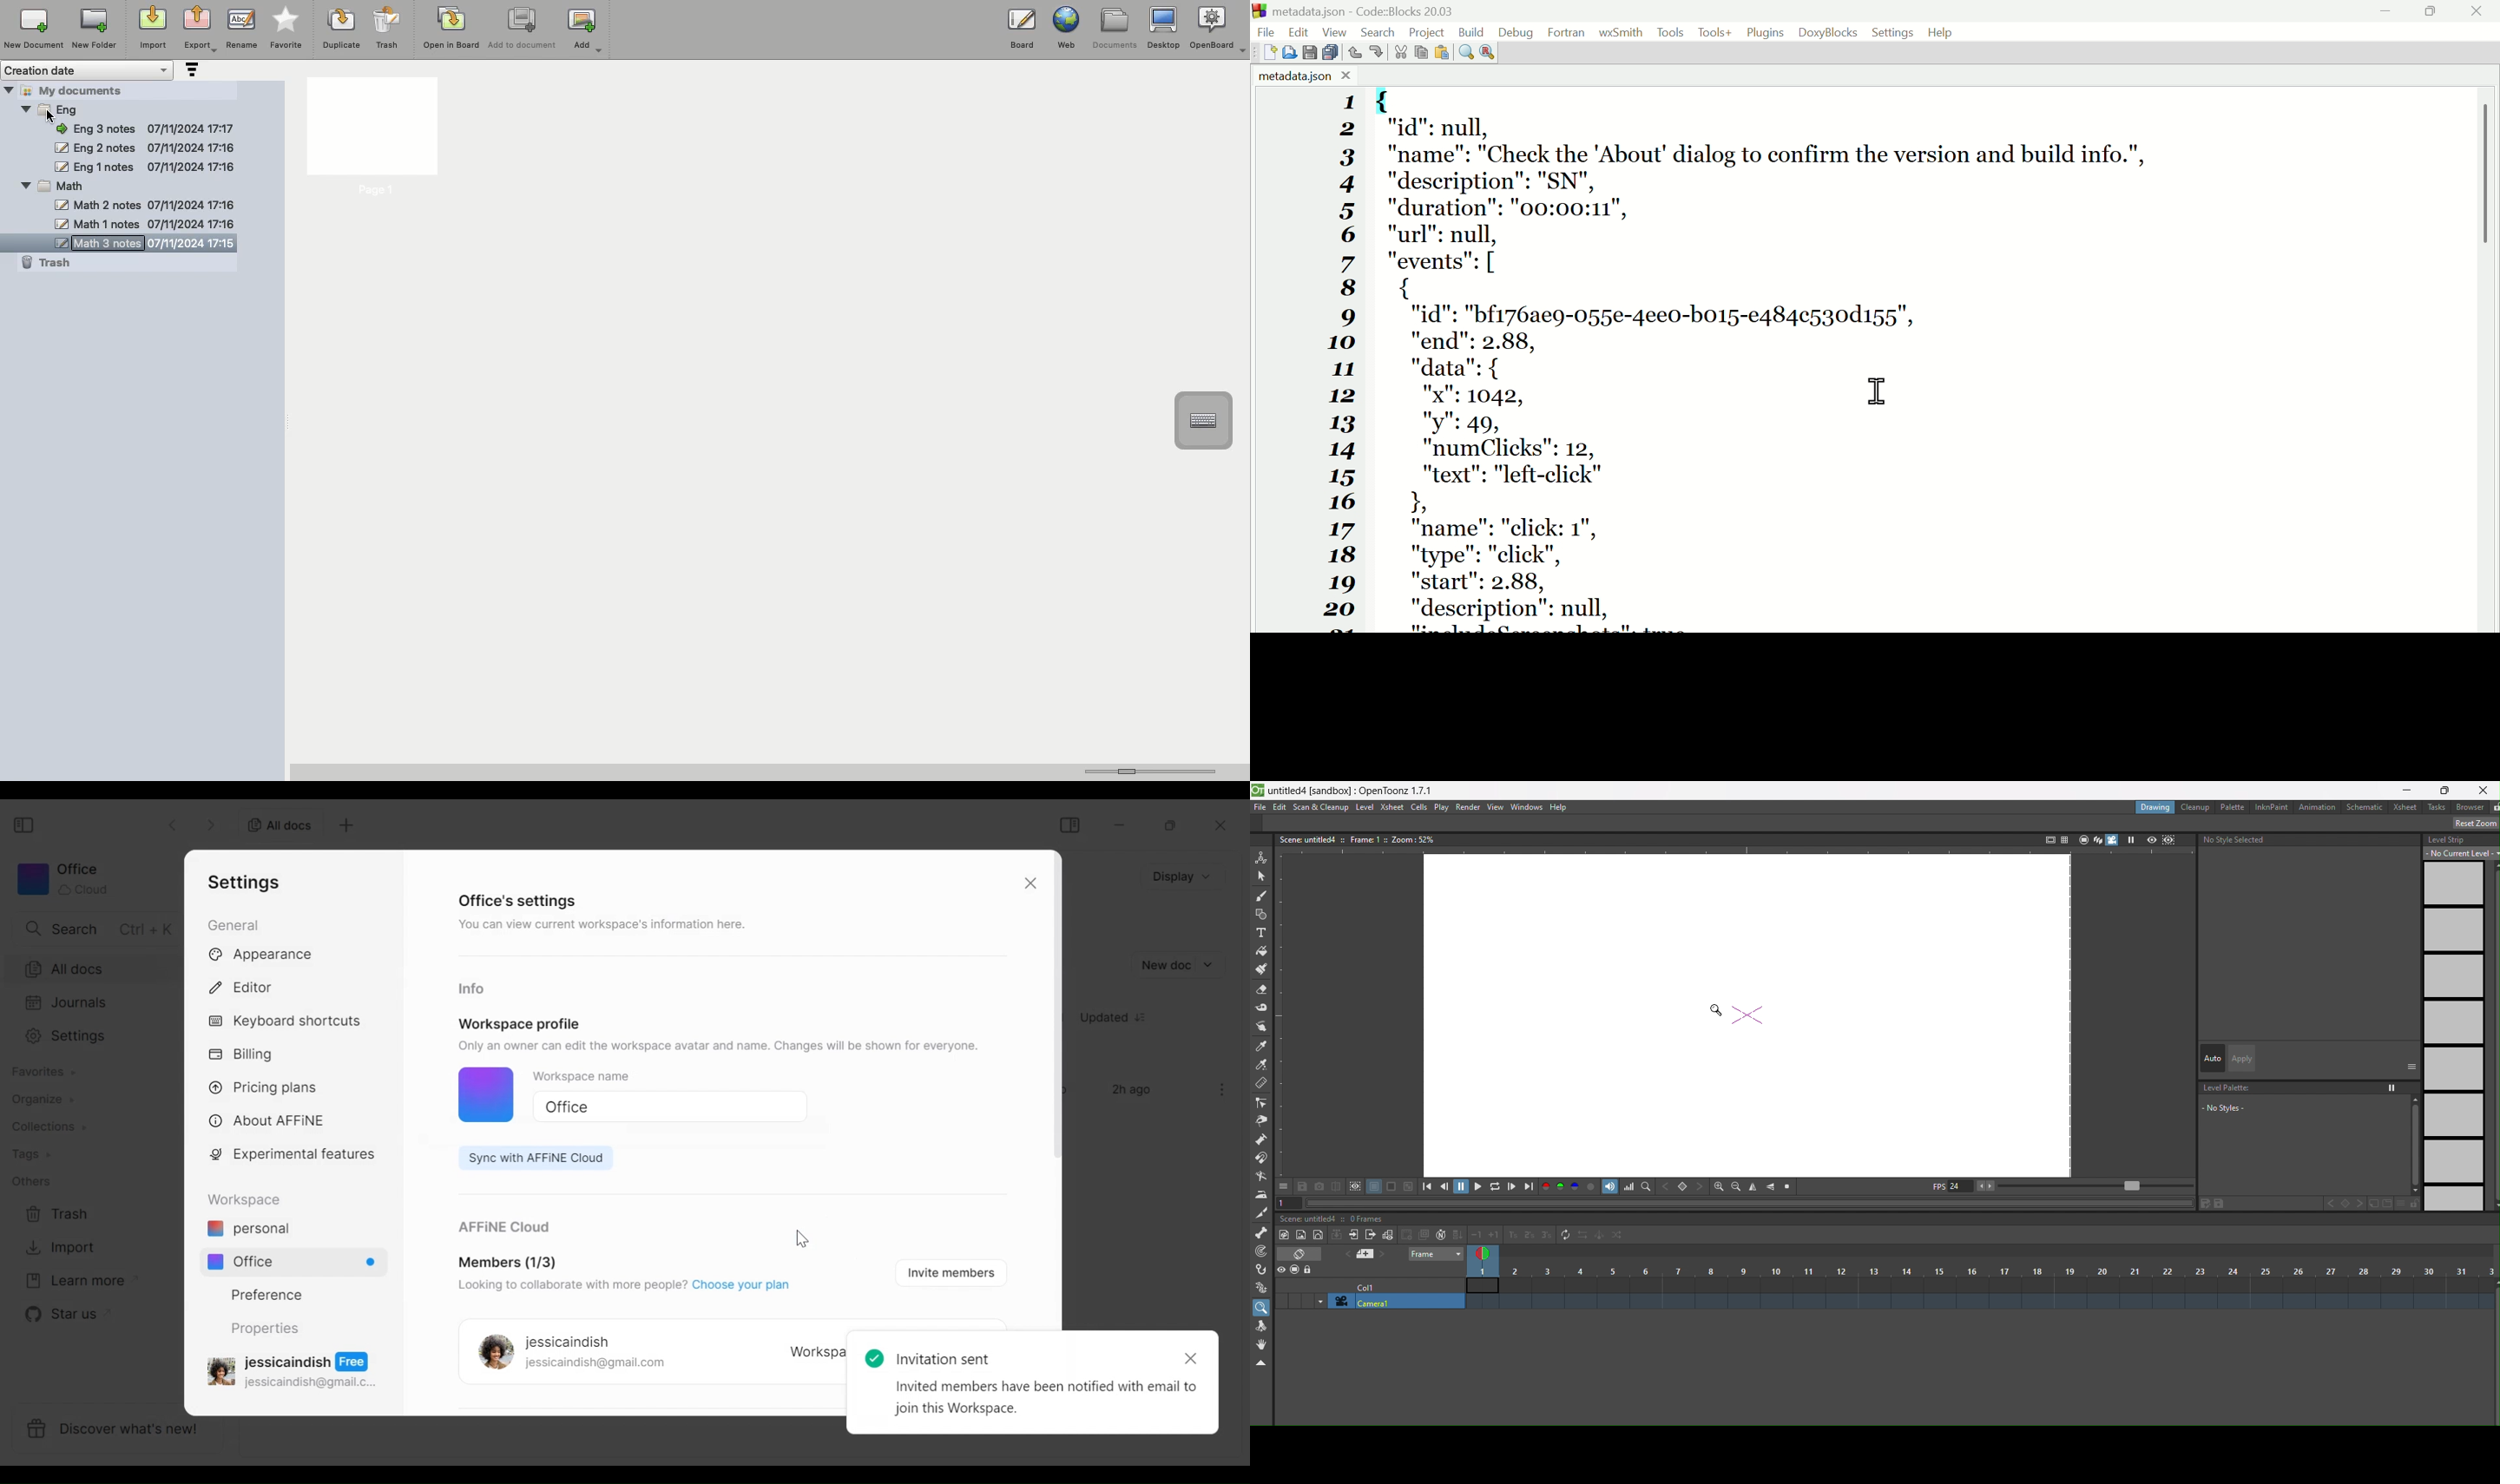 The width and height of the screenshot is (2520, 1484). I want to click on , so click(1262, 1326).